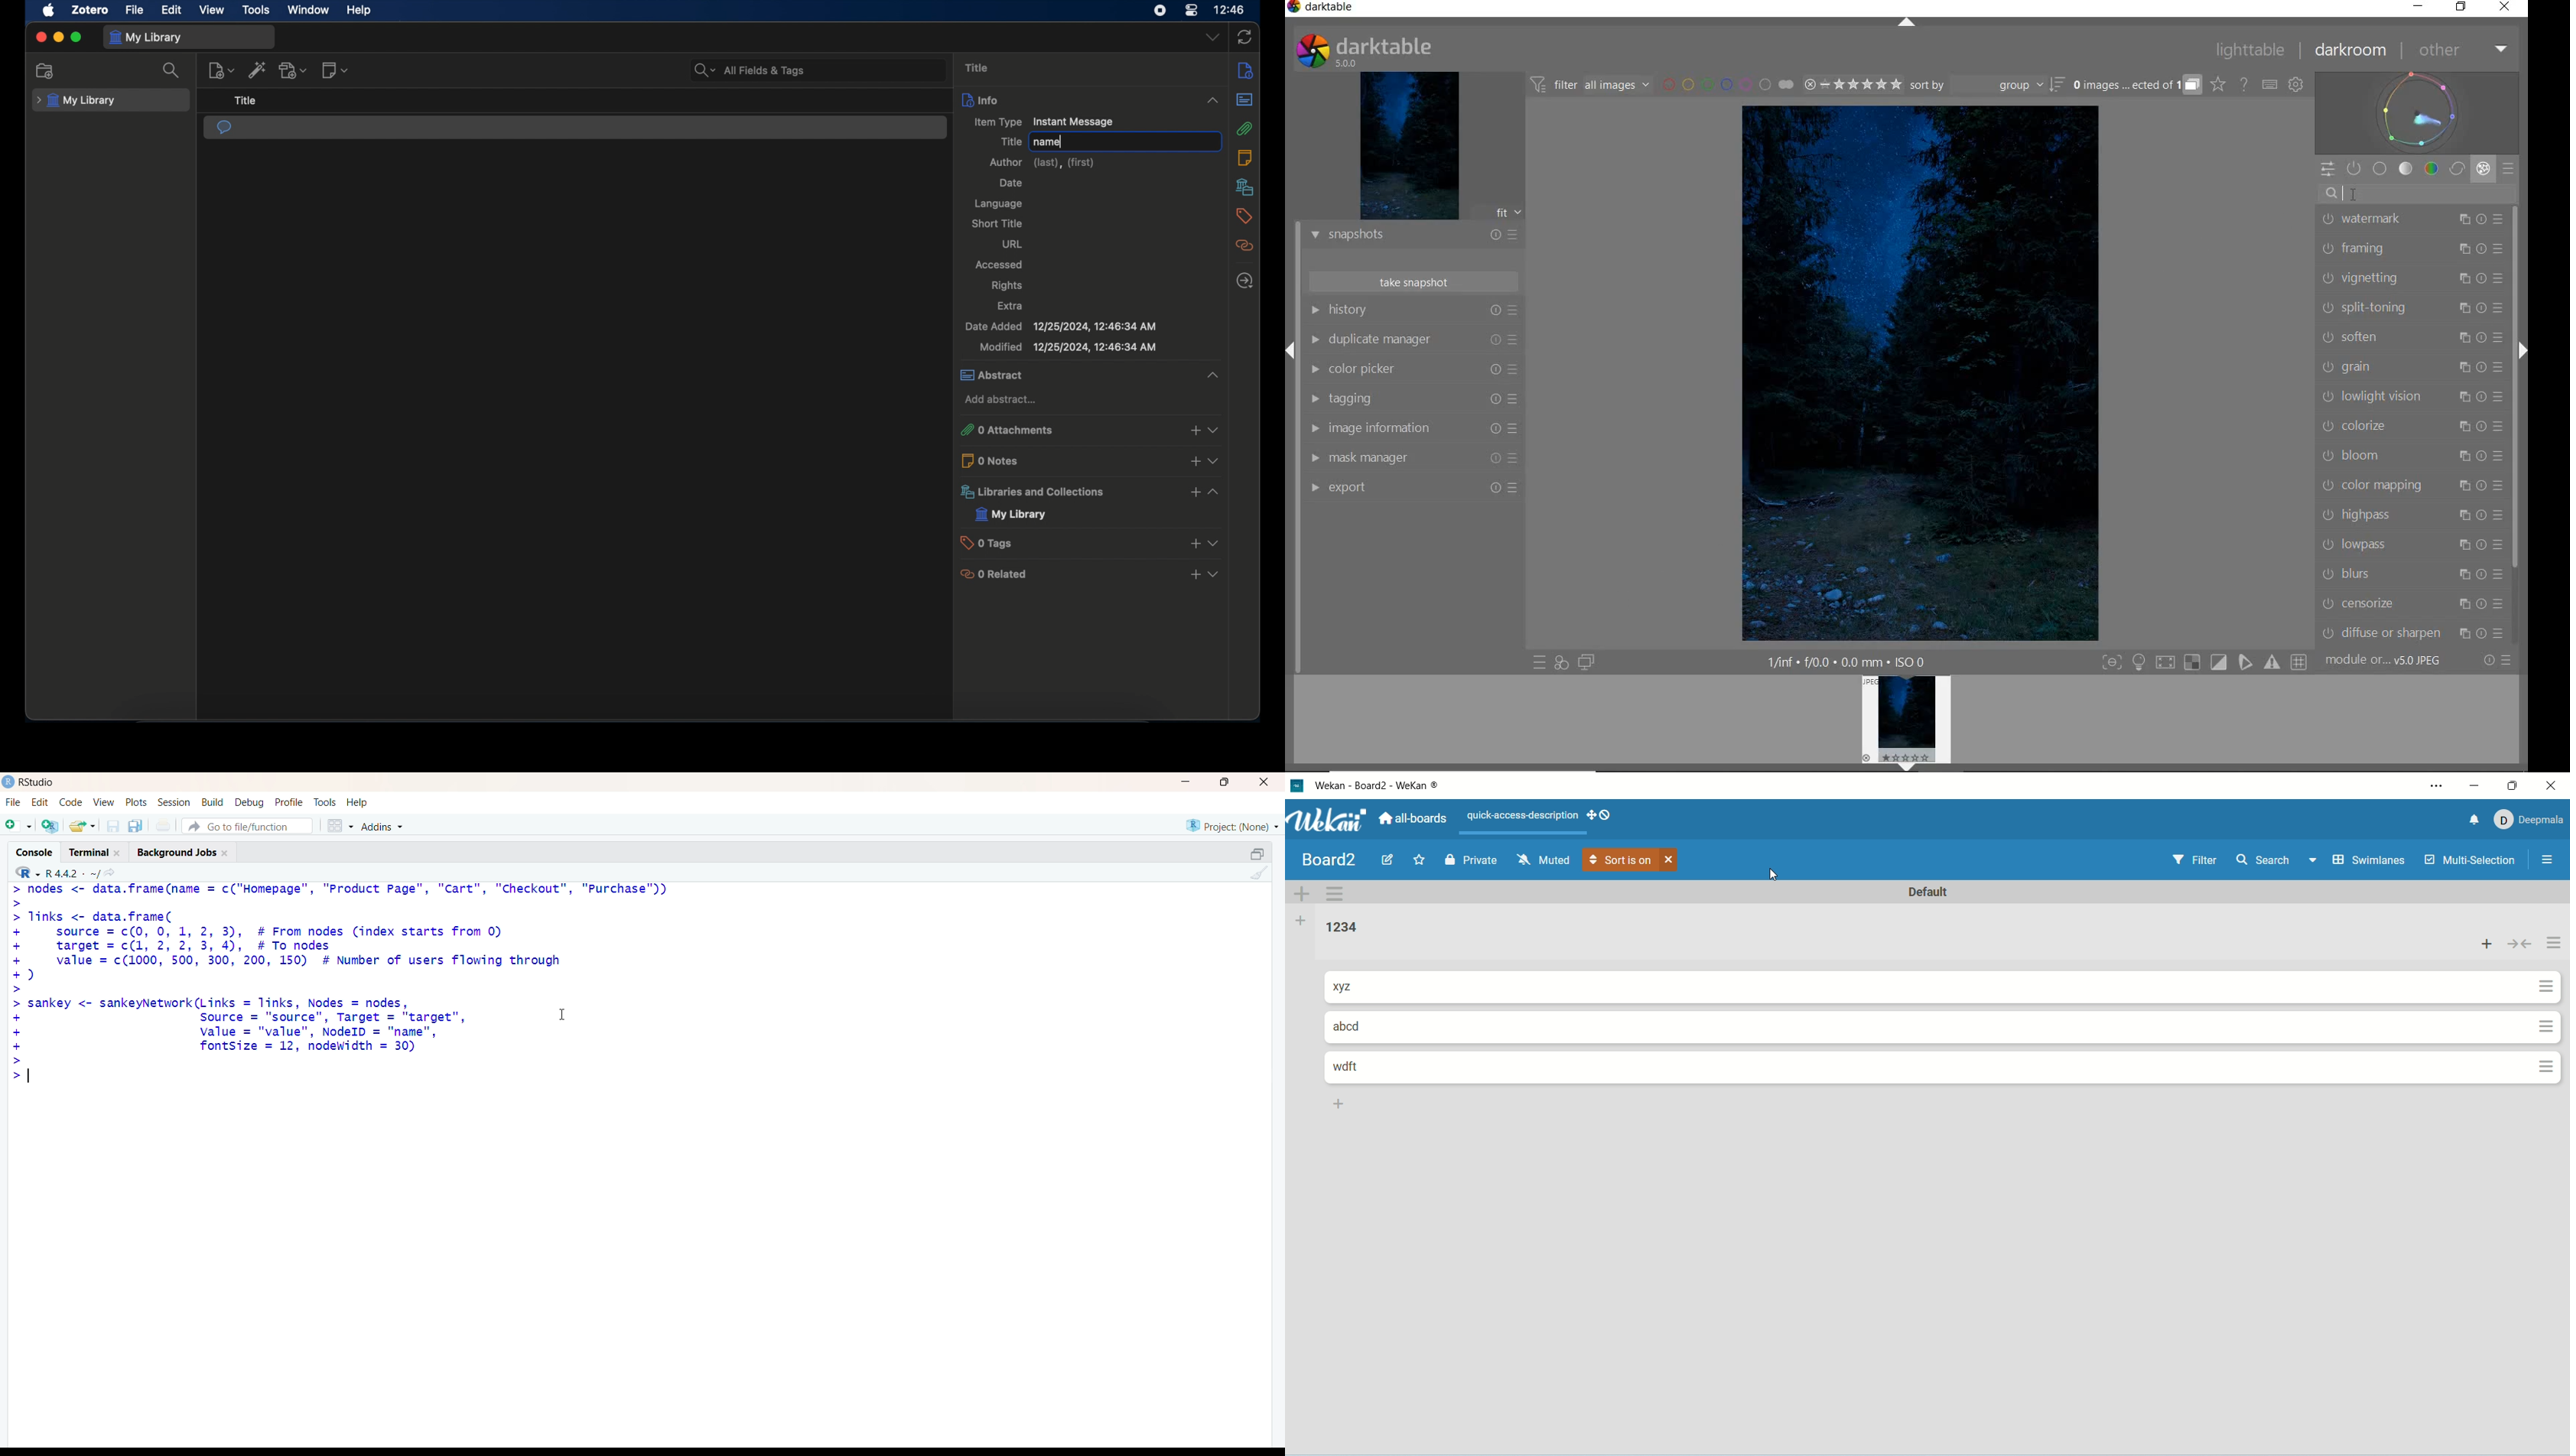  I want to click on profile, so click(288, 801).